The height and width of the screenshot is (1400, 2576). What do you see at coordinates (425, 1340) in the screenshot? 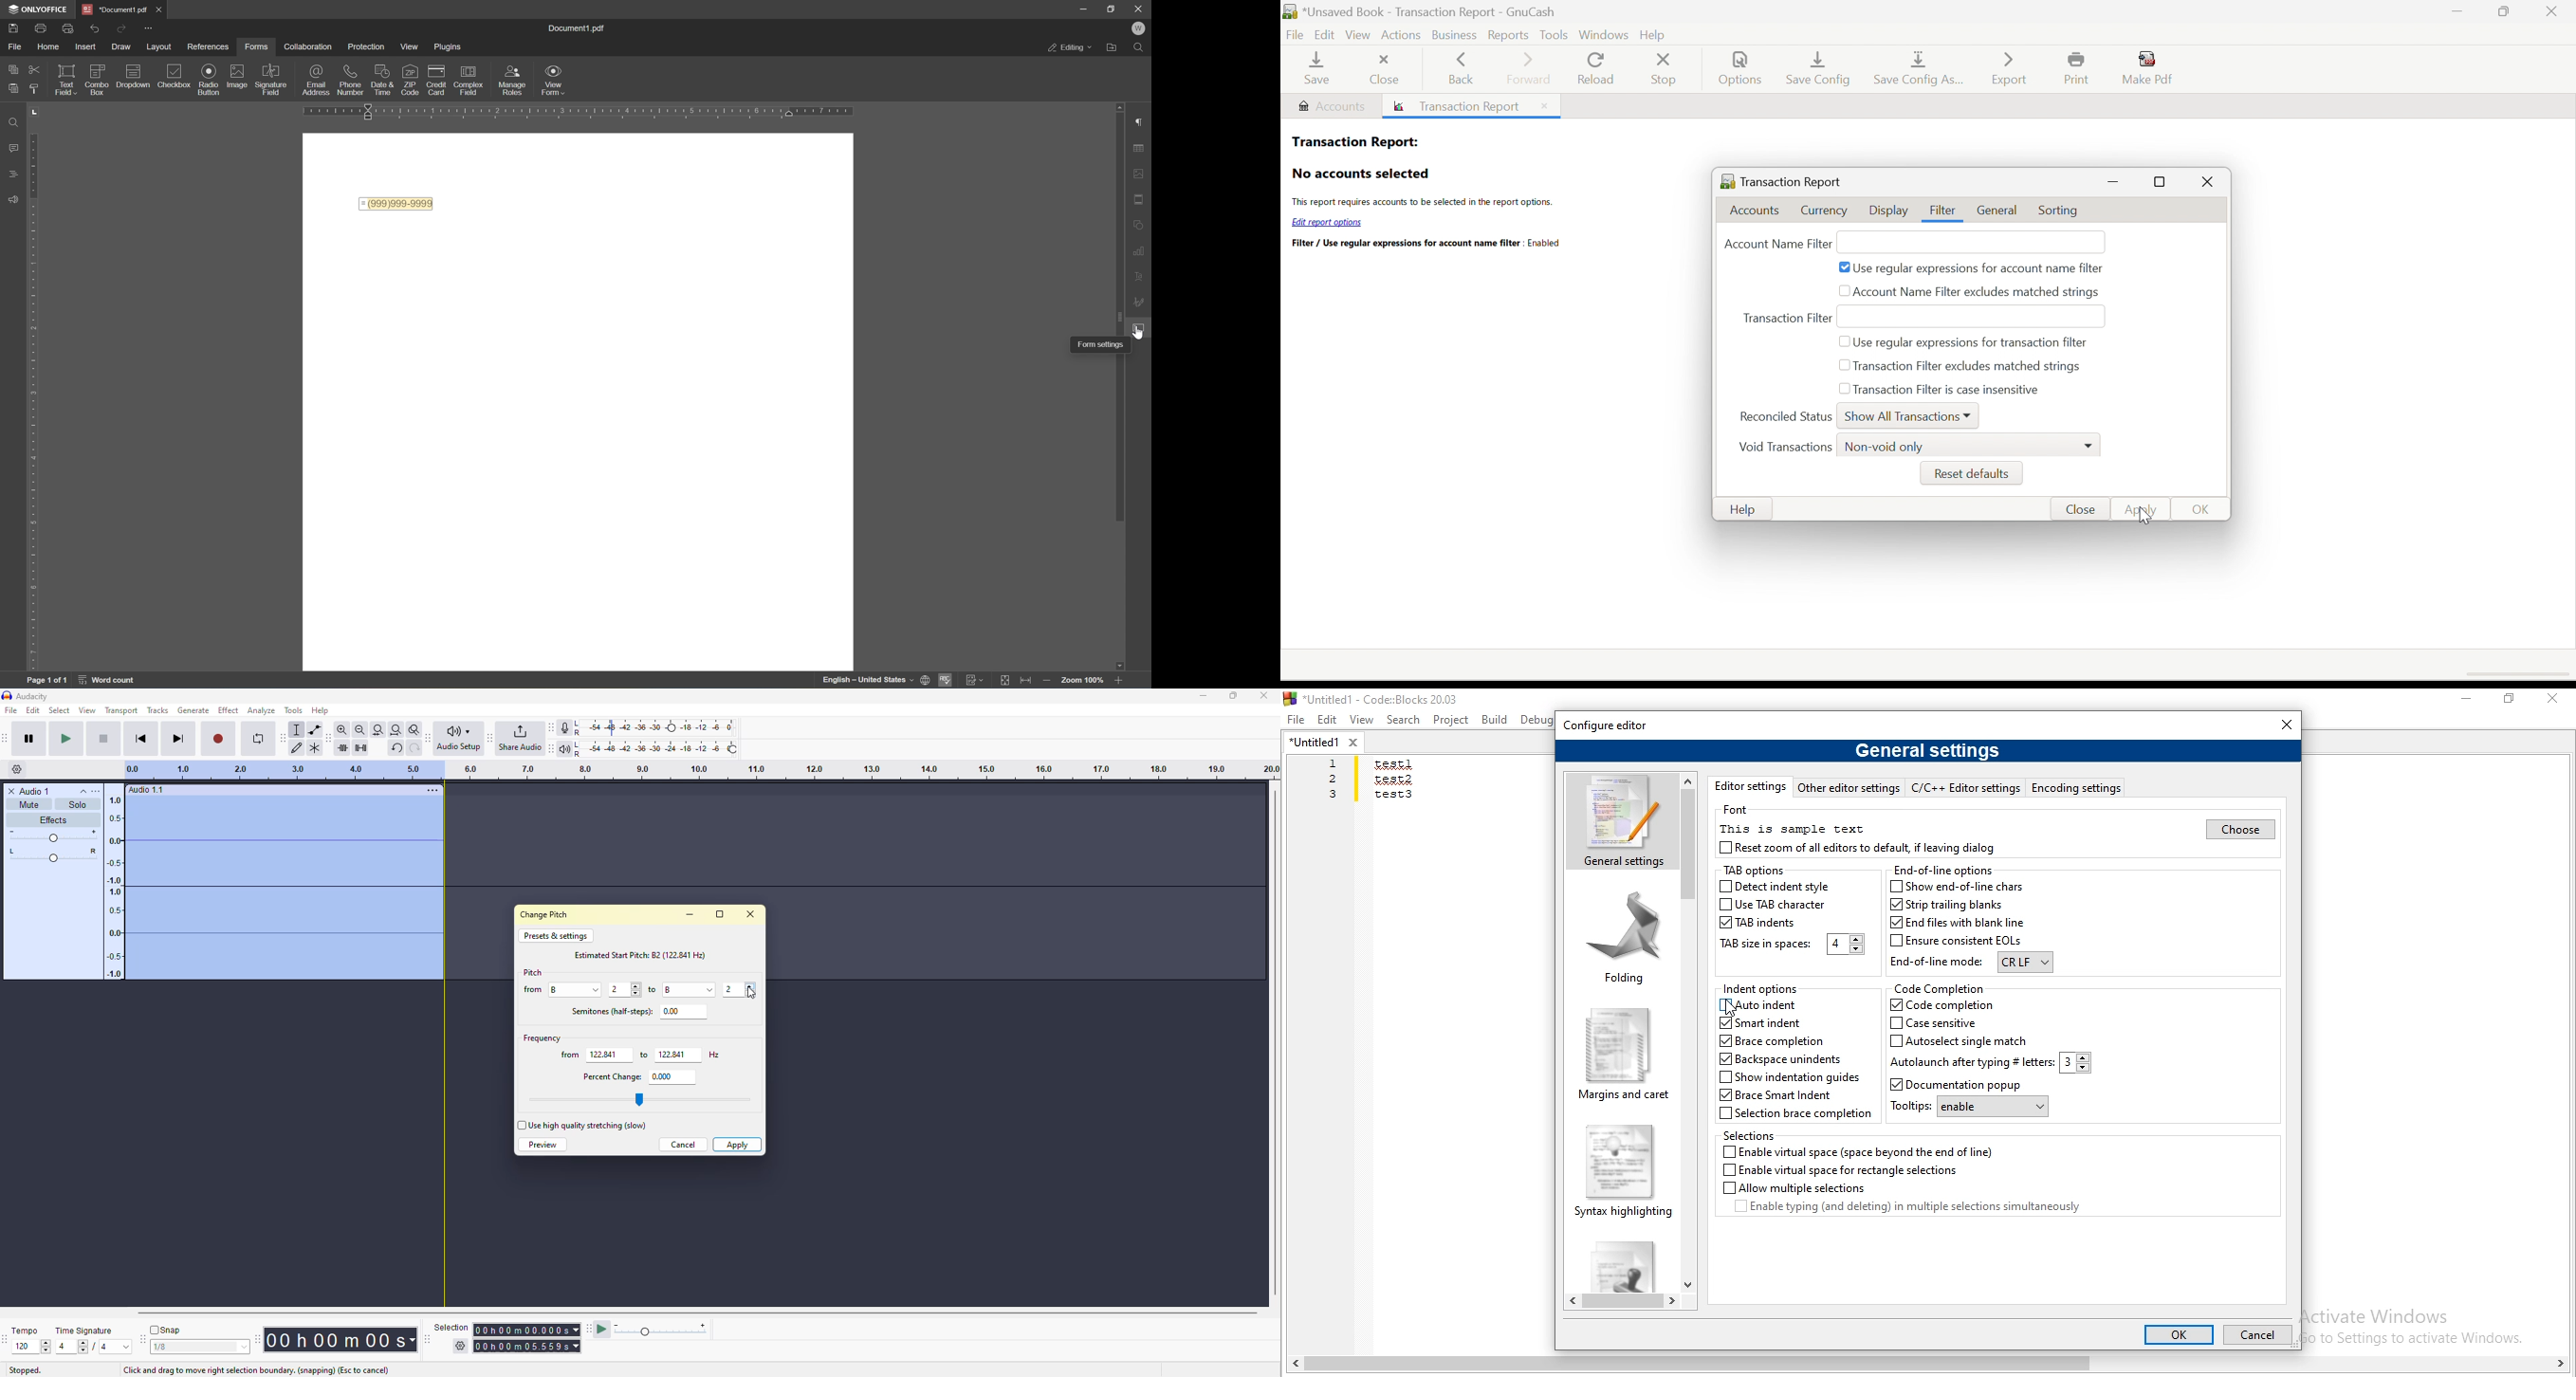
I see `selection toolbar` at bounding box center [425, 1340].